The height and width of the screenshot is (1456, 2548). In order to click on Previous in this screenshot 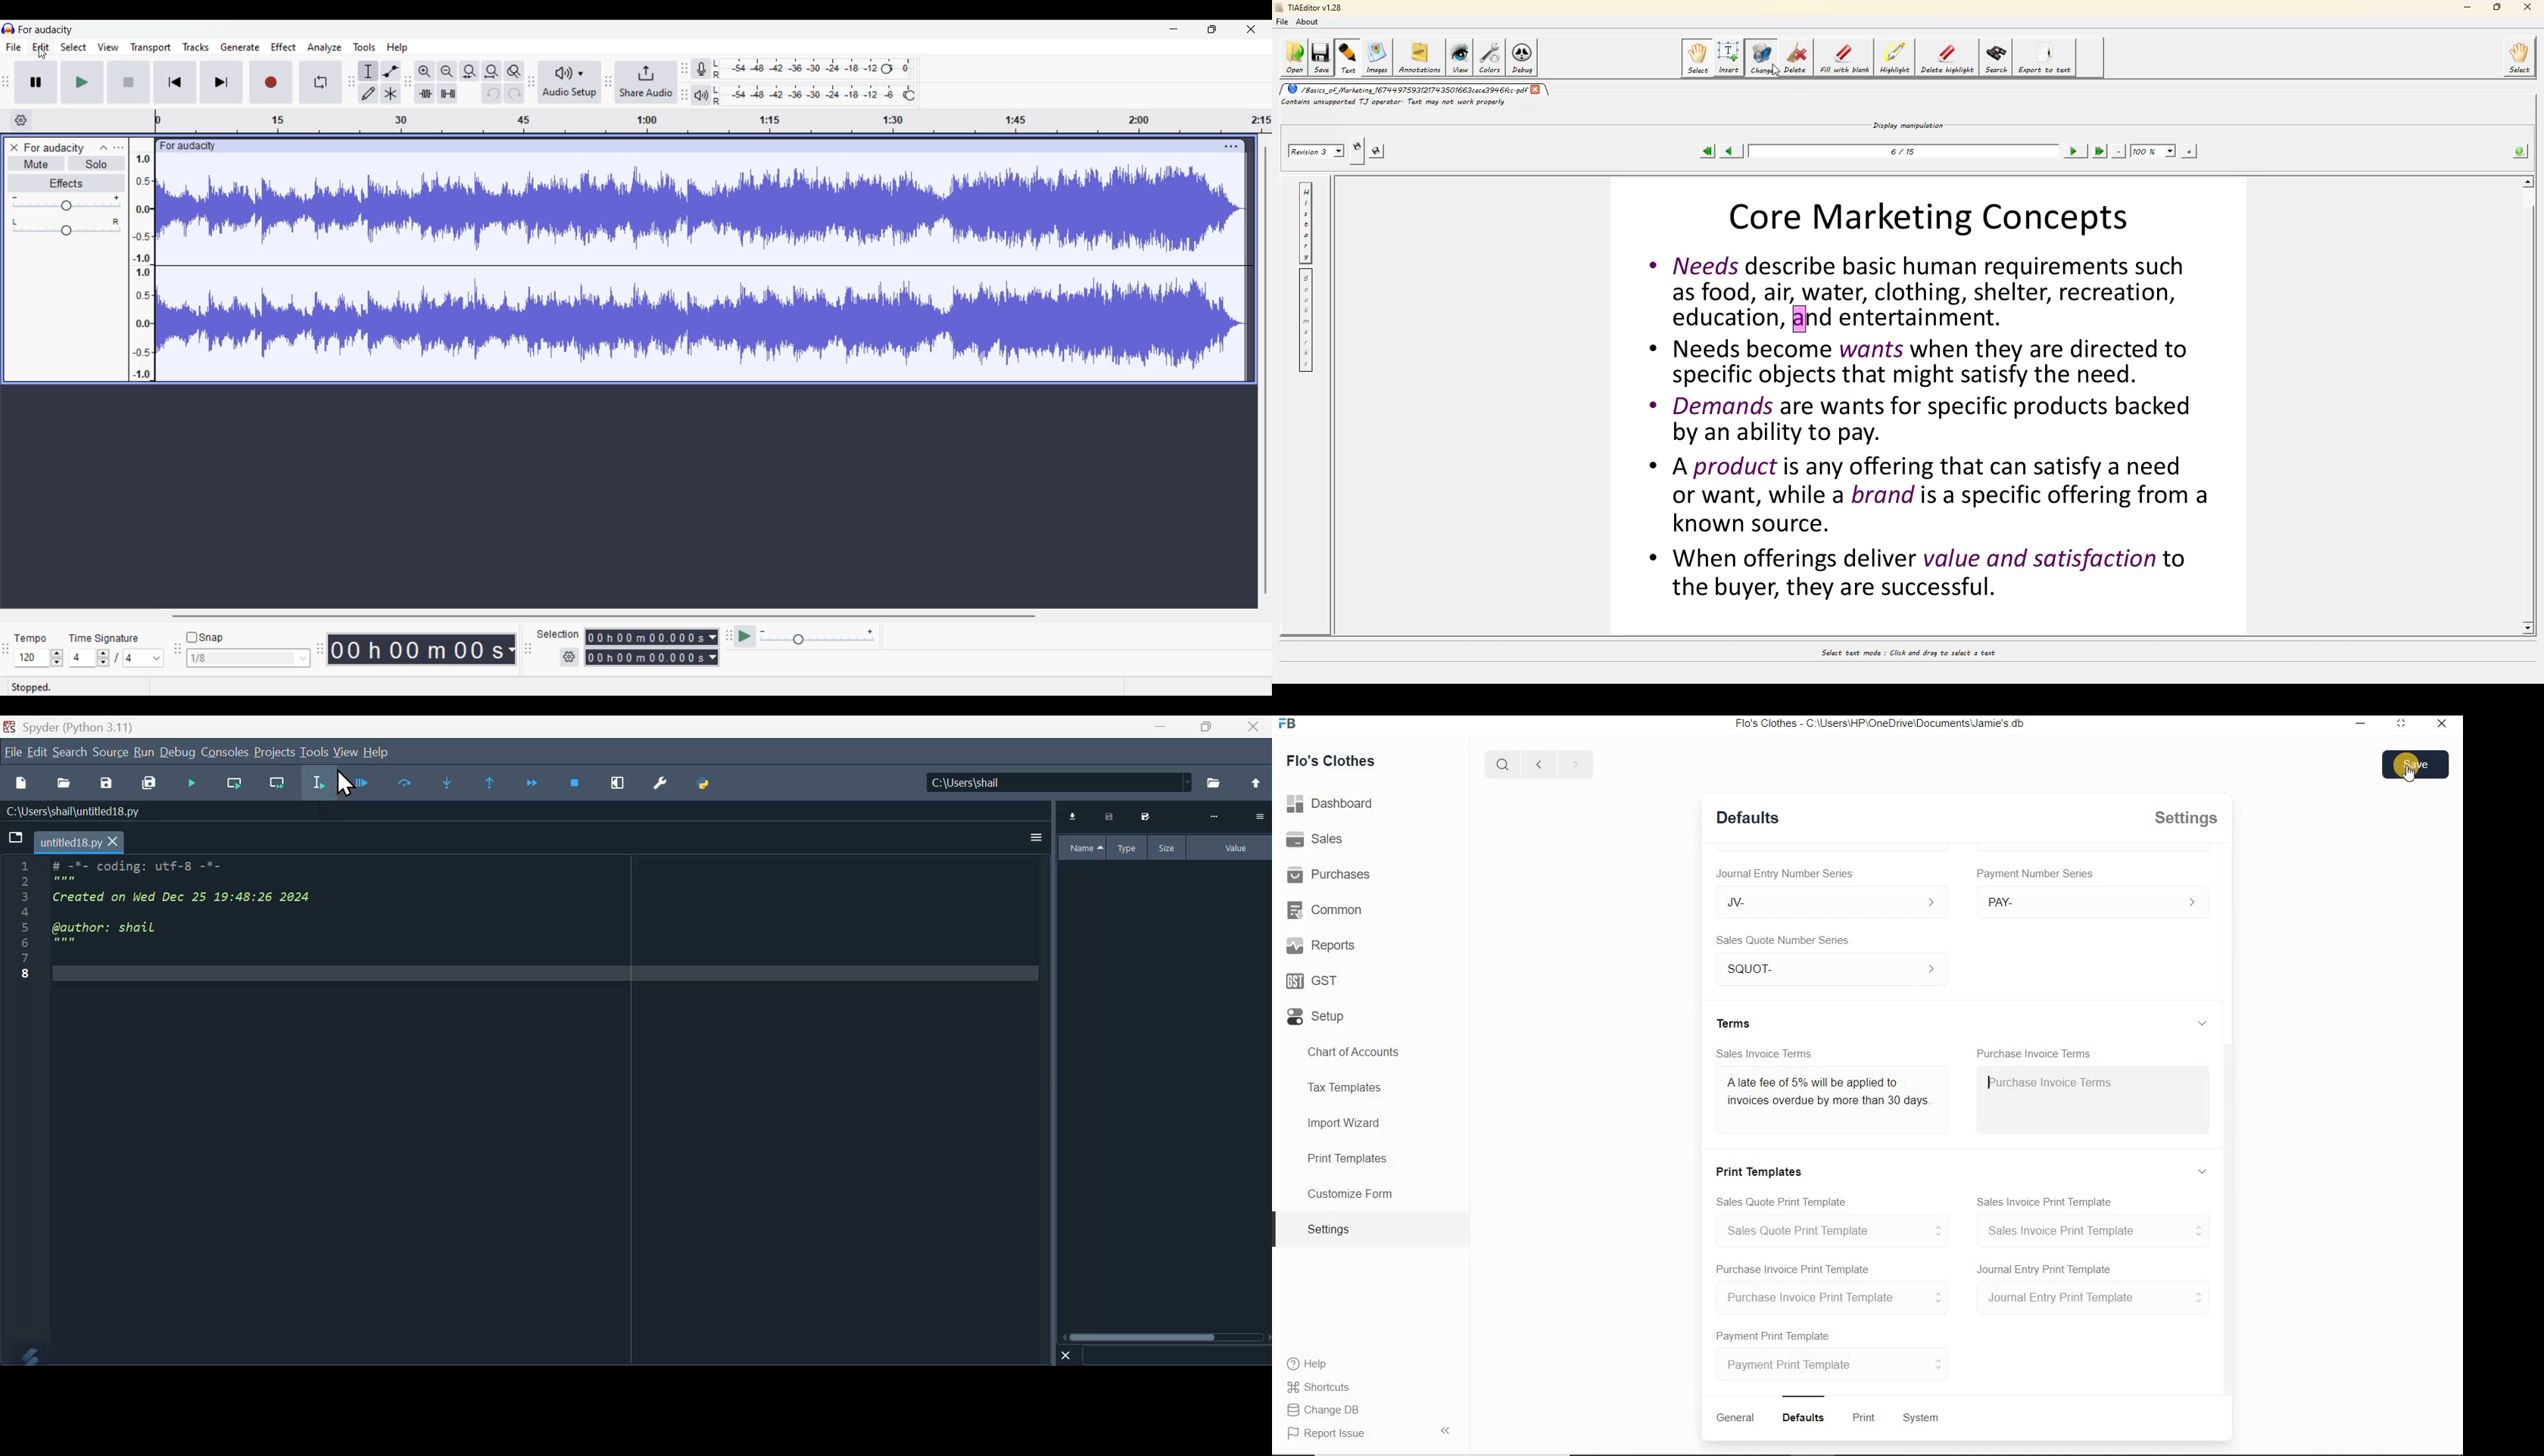, I will do `click(1537, 763)`.